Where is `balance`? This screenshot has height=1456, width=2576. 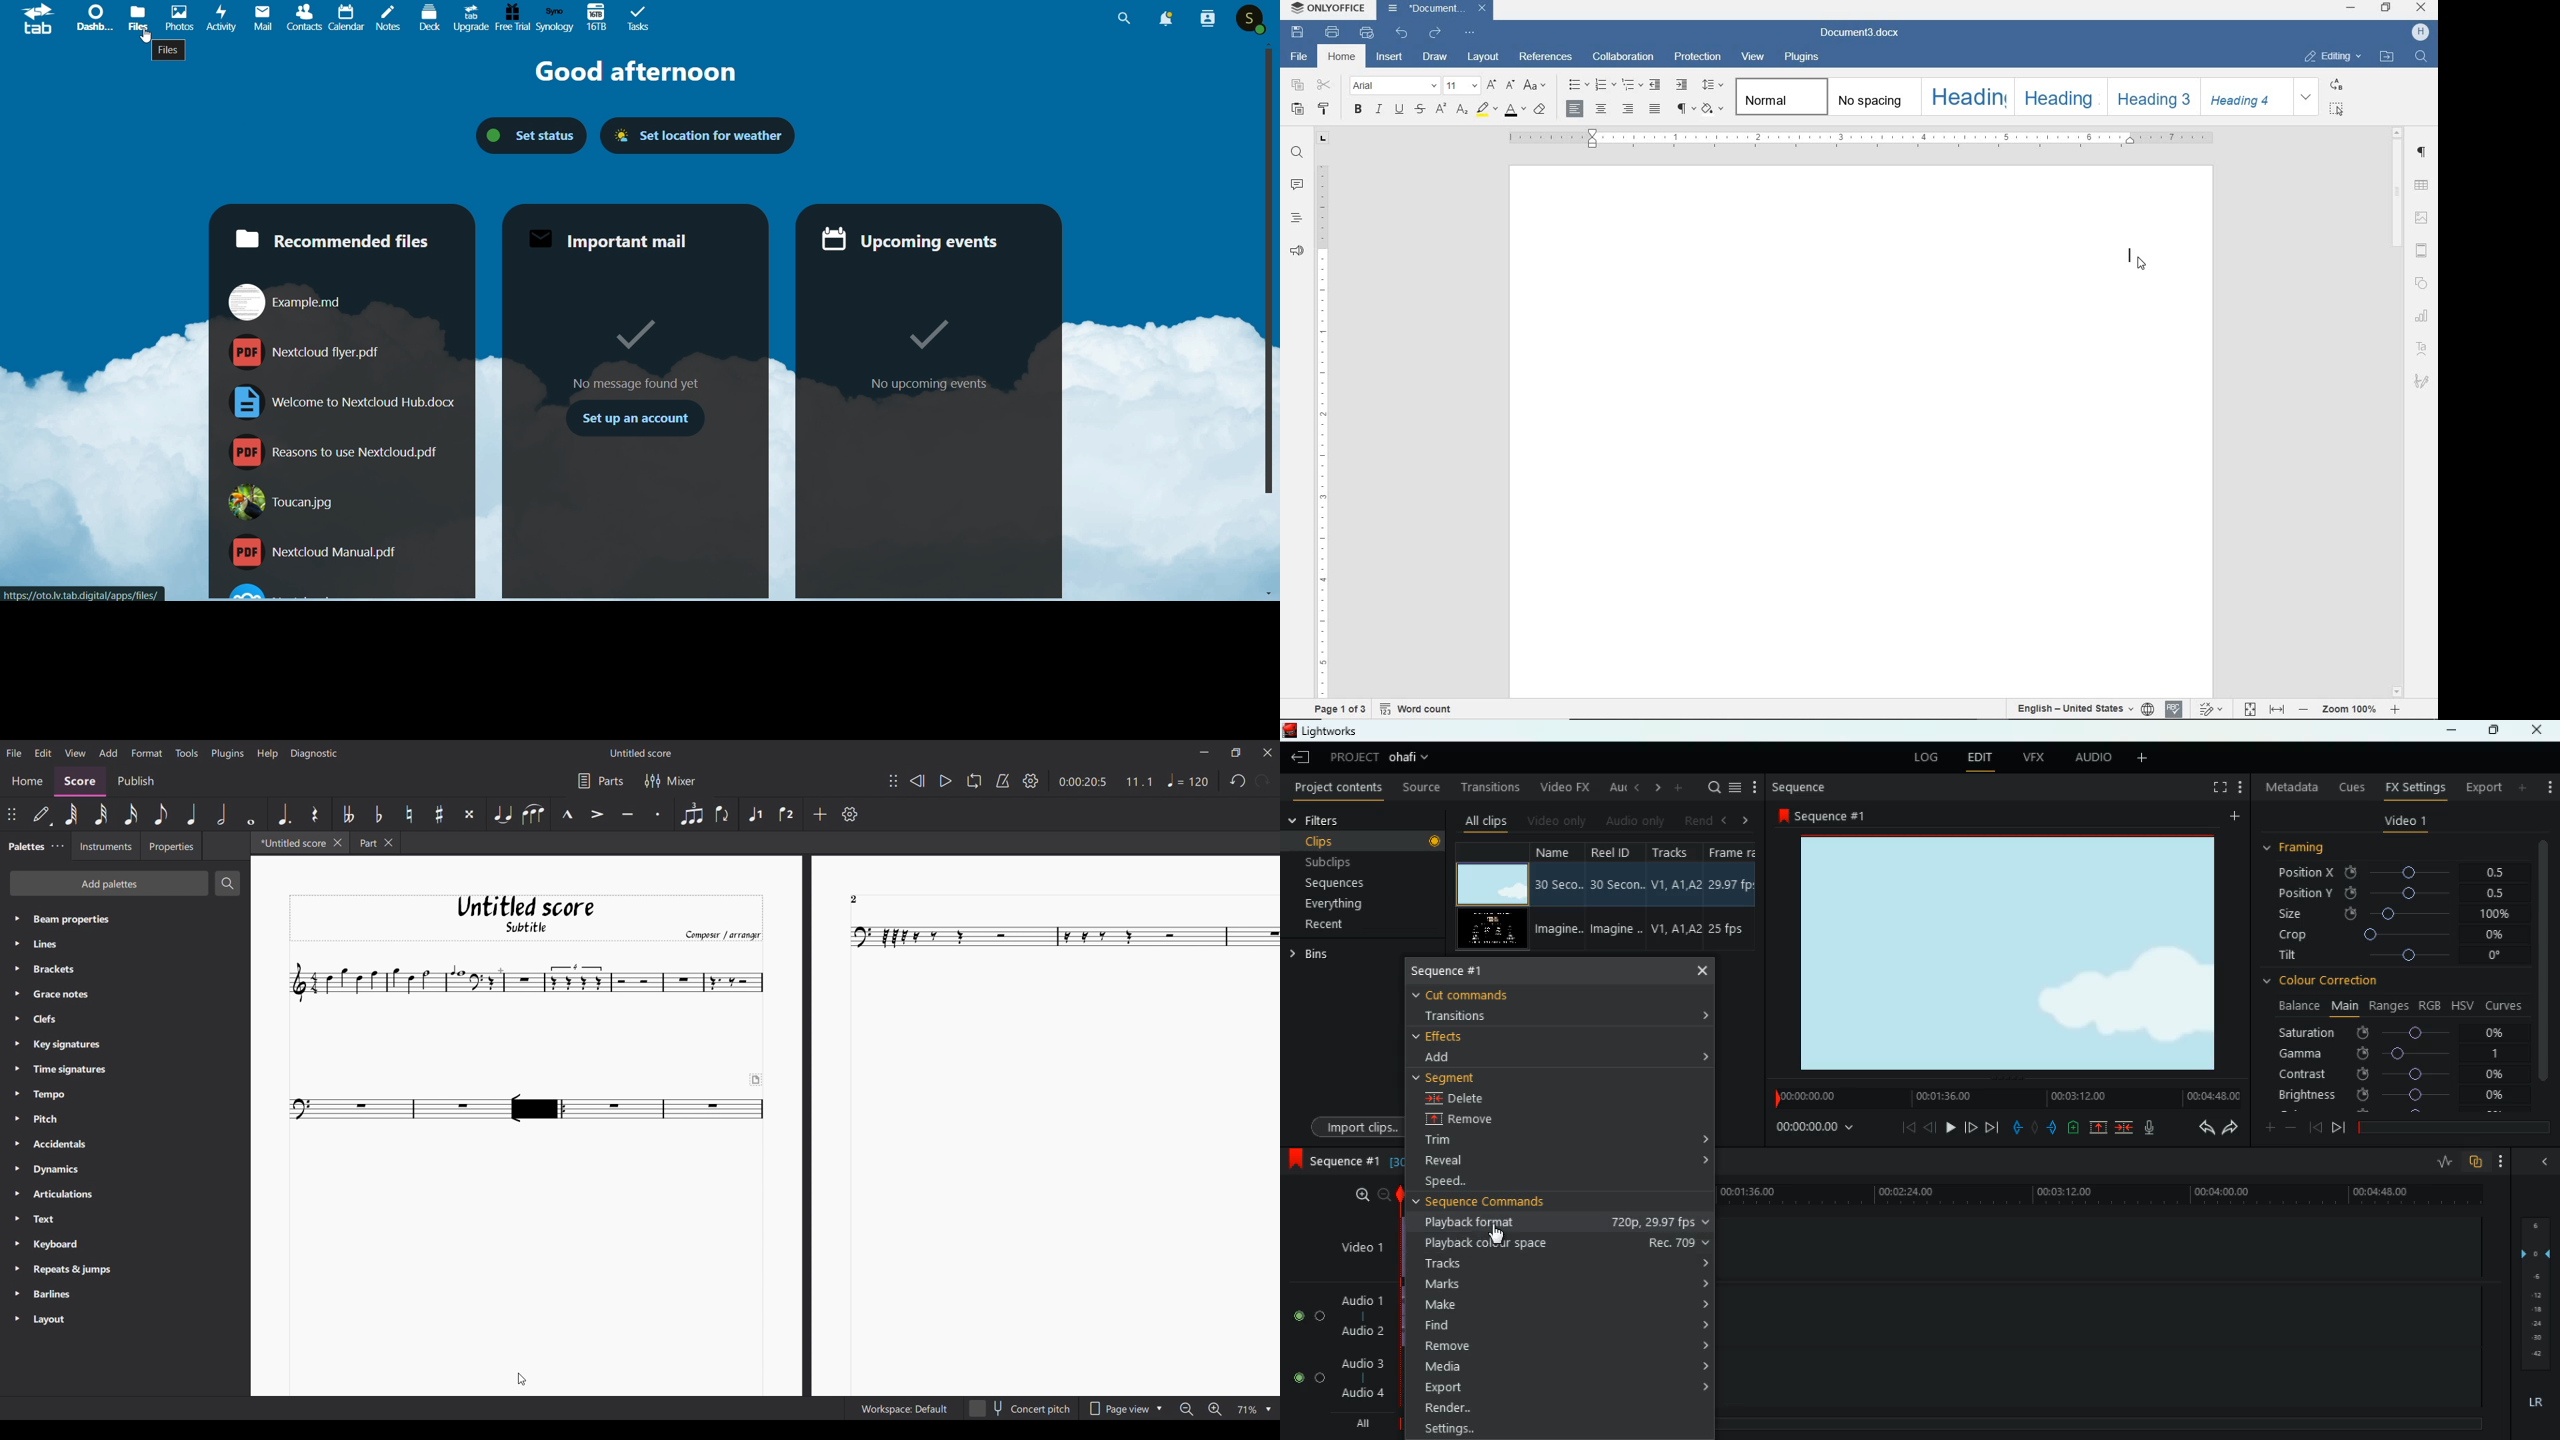 balance is located at coordinates (2298, 1006).